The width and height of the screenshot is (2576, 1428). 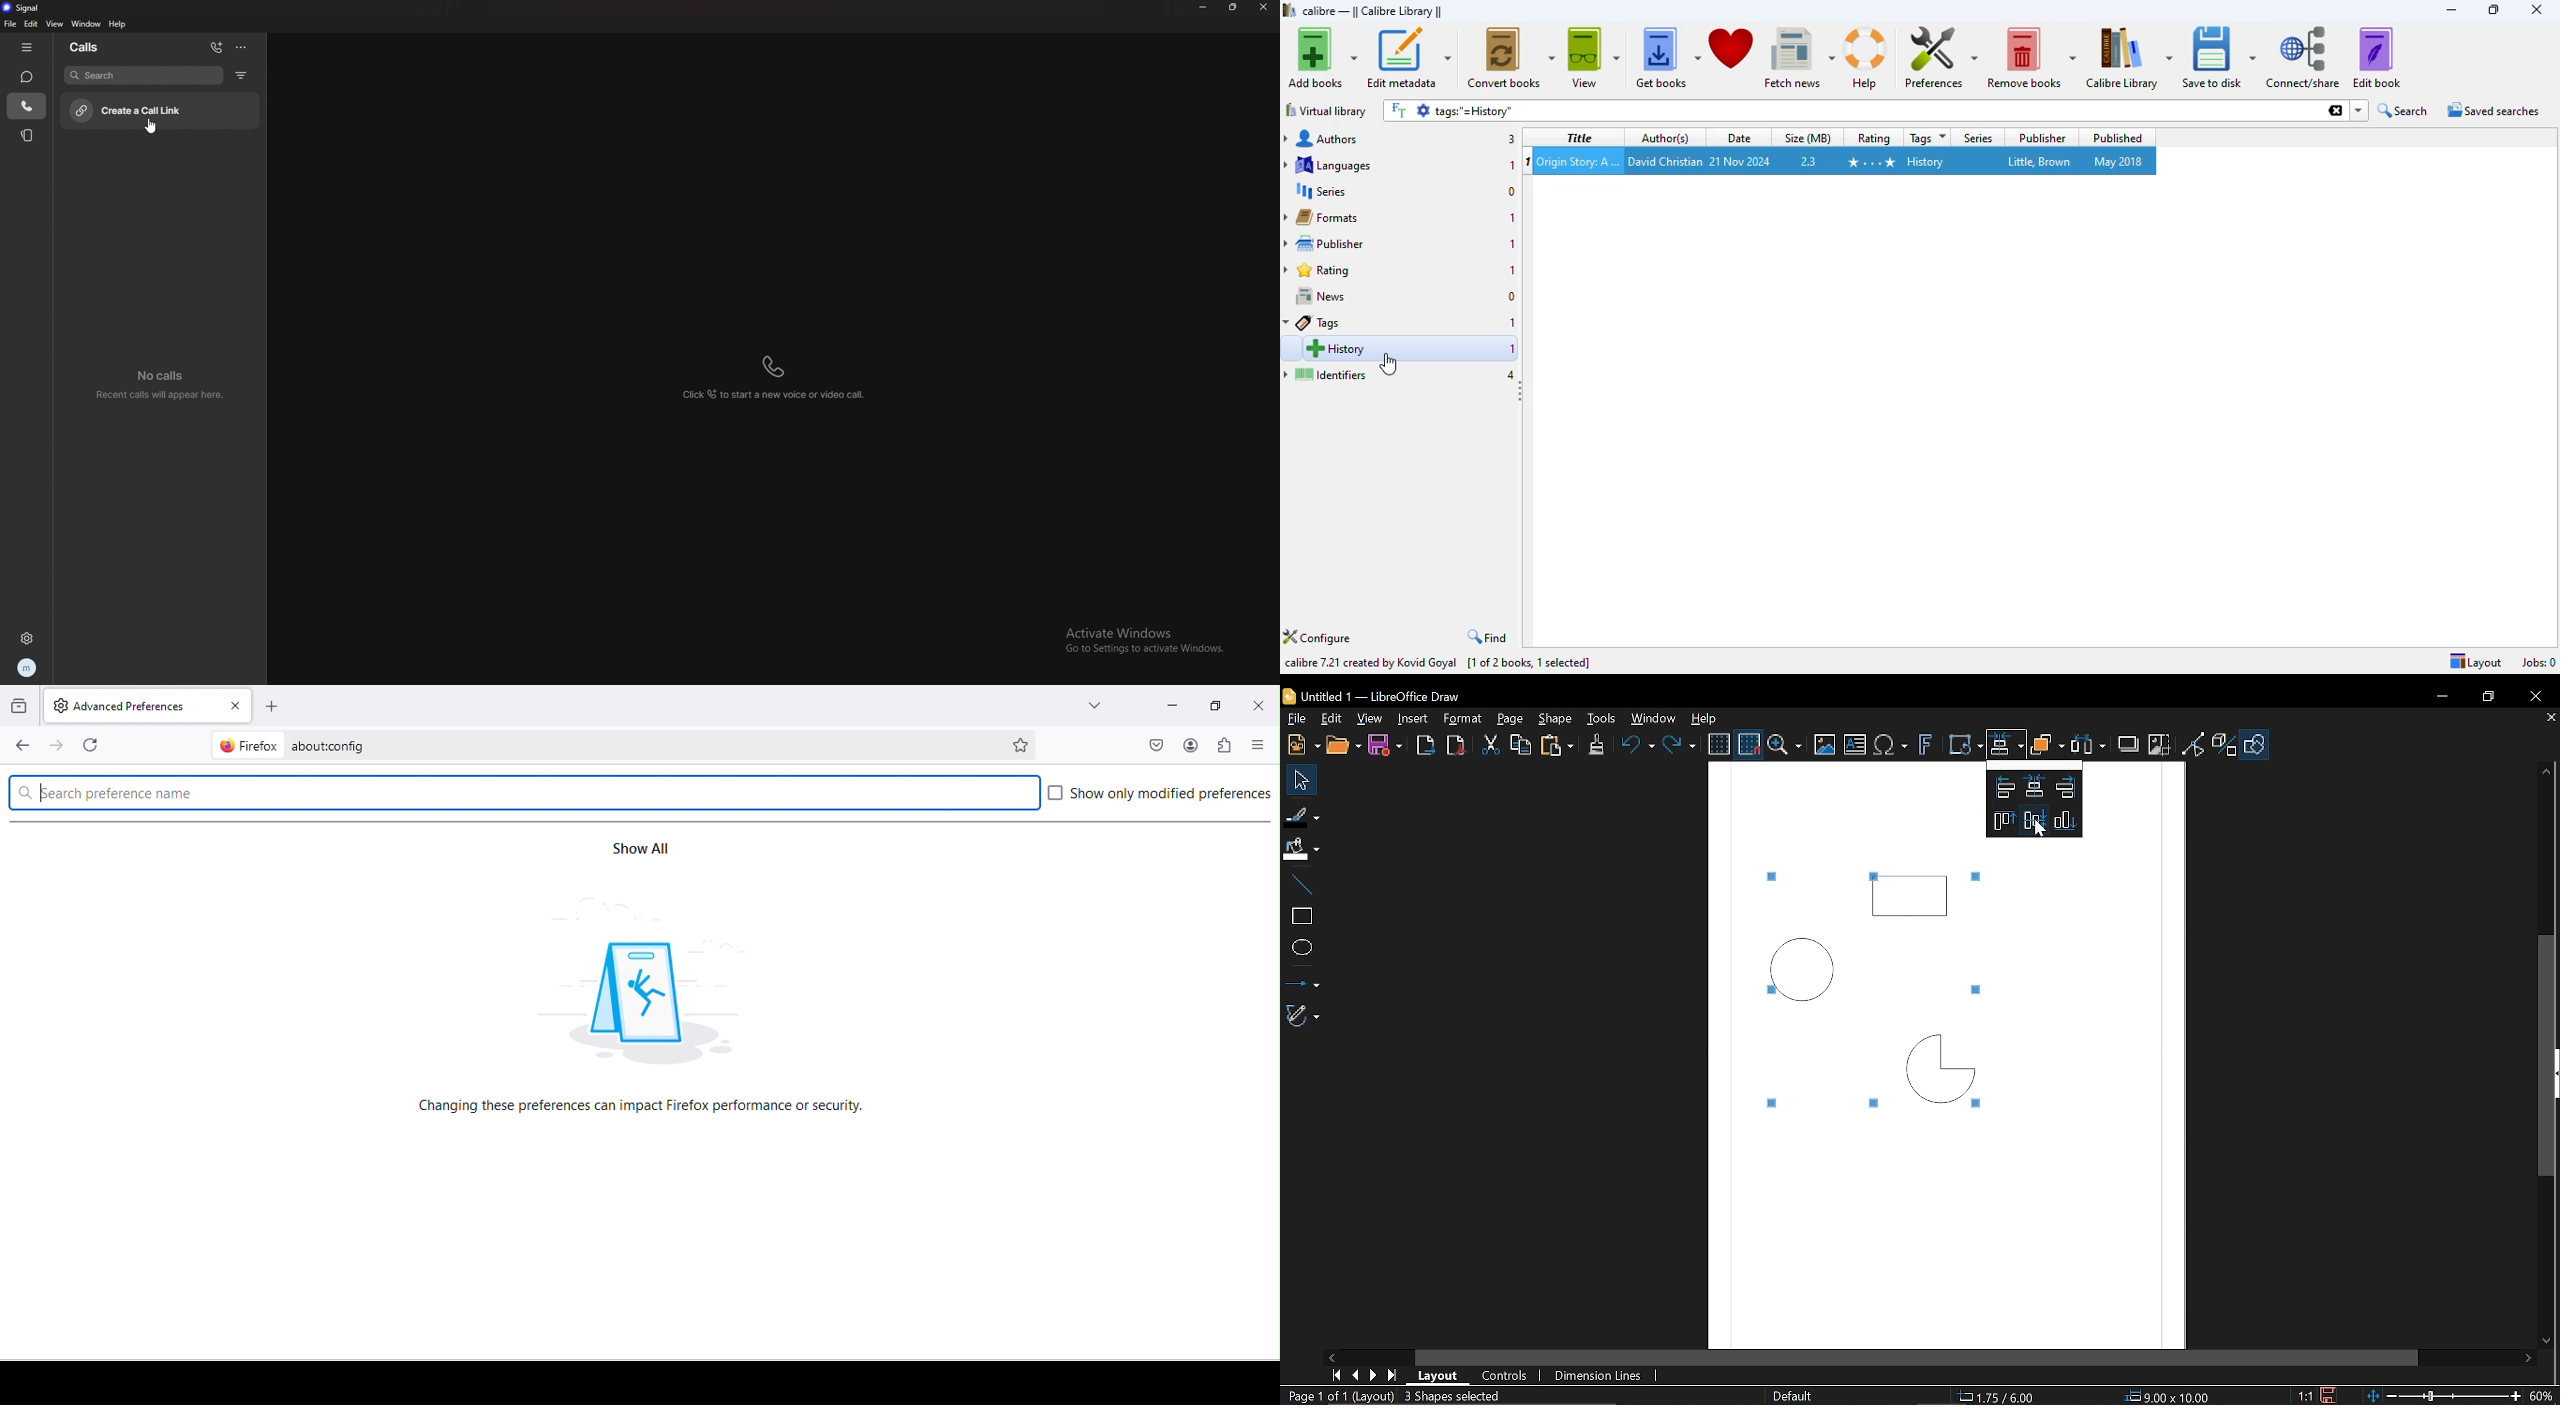 I want to click on save to disk, so click(x=2220, y=57).